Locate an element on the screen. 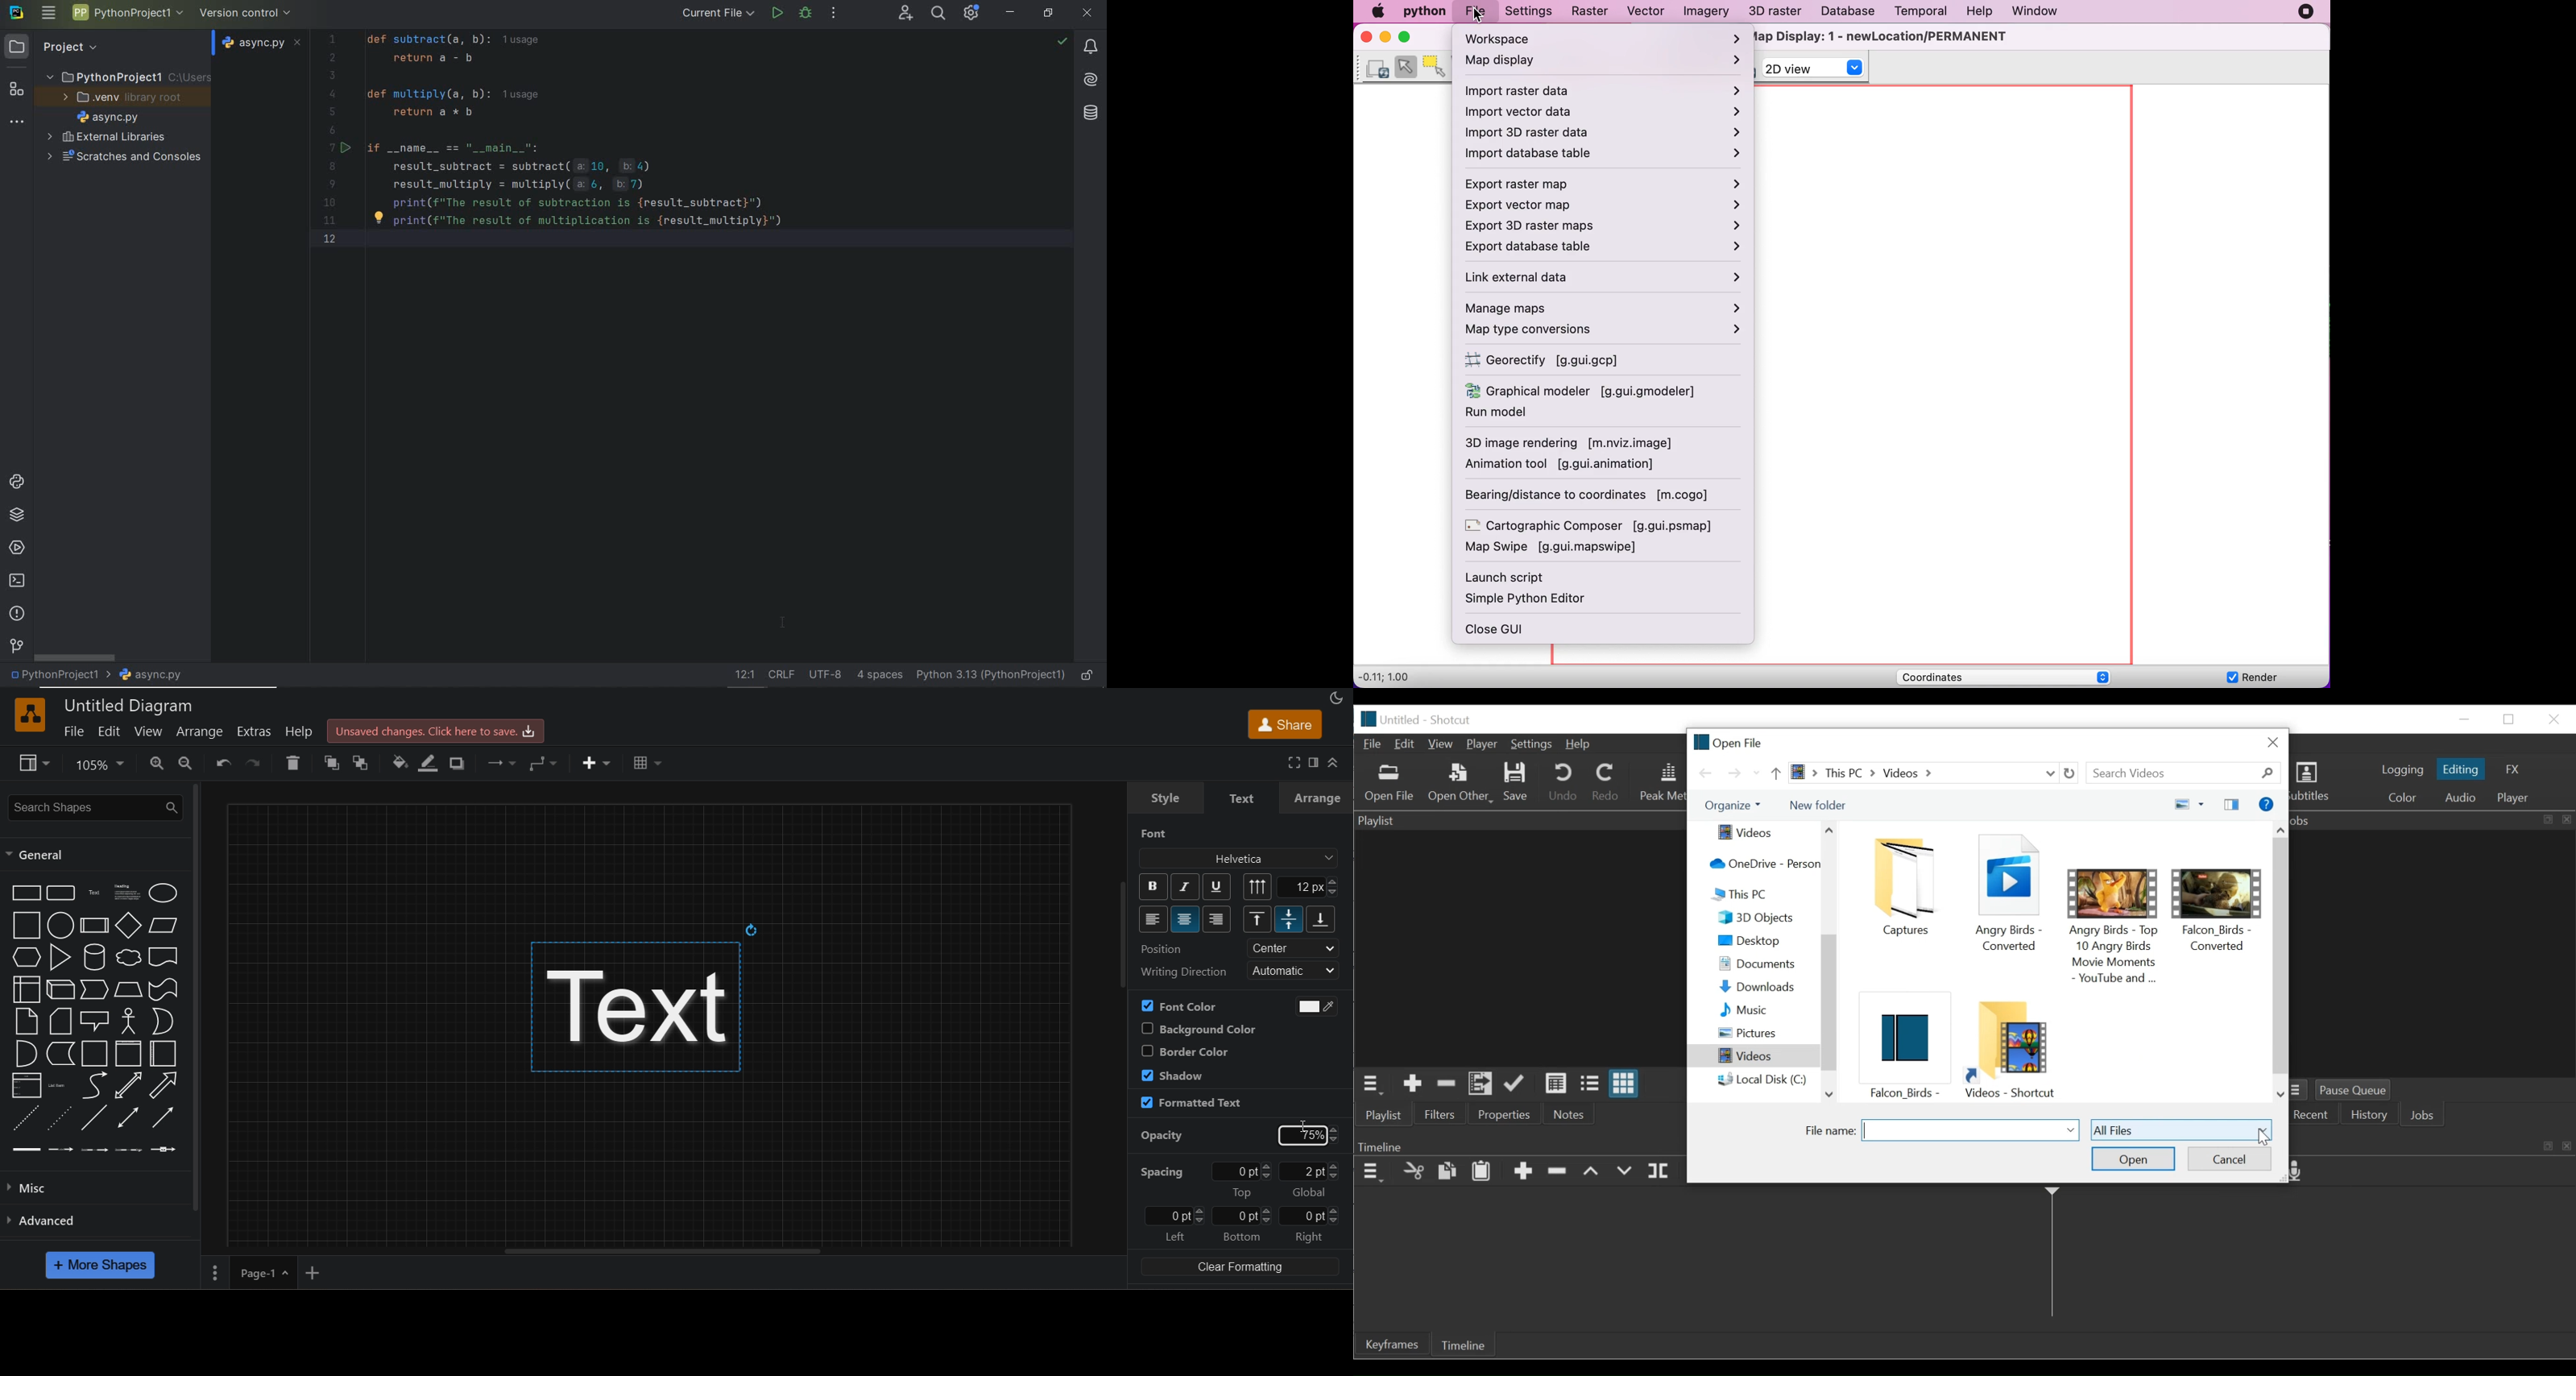 This screenshot has height=1400, width=2576. ellipse is located at coordinates (164, 892).